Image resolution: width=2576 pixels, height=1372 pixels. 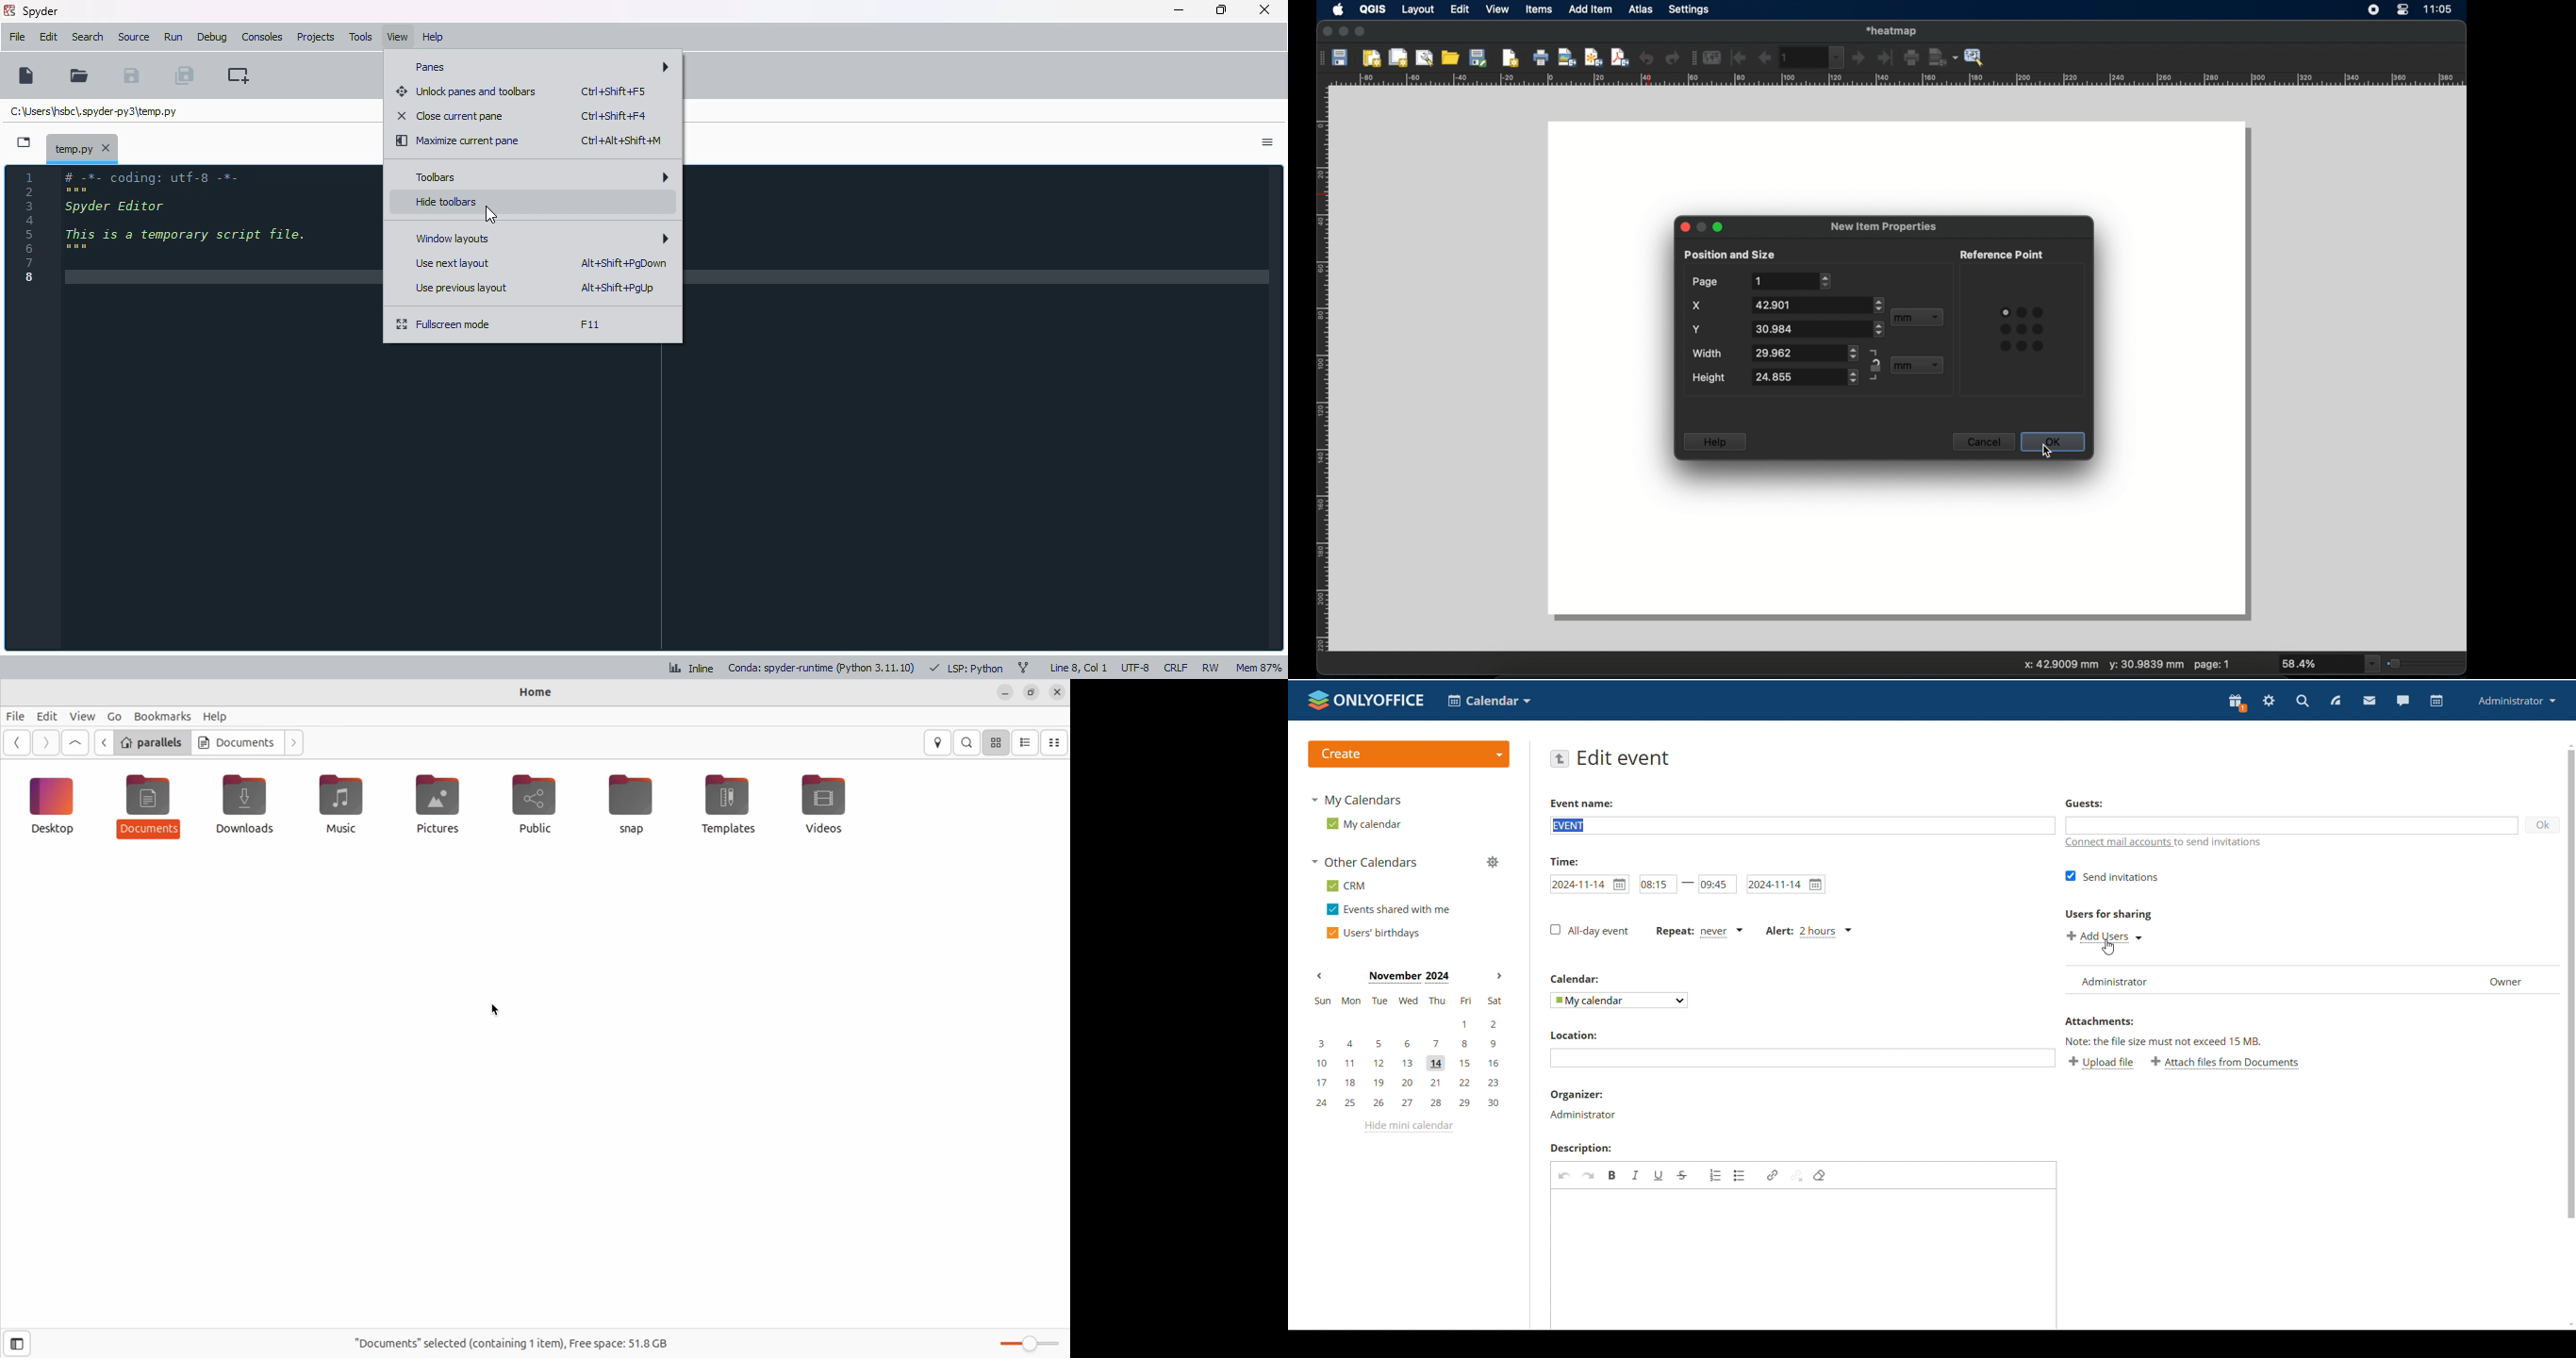 What do you see at coordinates (1408, 1084) in the screenshot?
I see `17, 18, 19, 20, 21, 22, 23` at bounding box center [1408, 1084].